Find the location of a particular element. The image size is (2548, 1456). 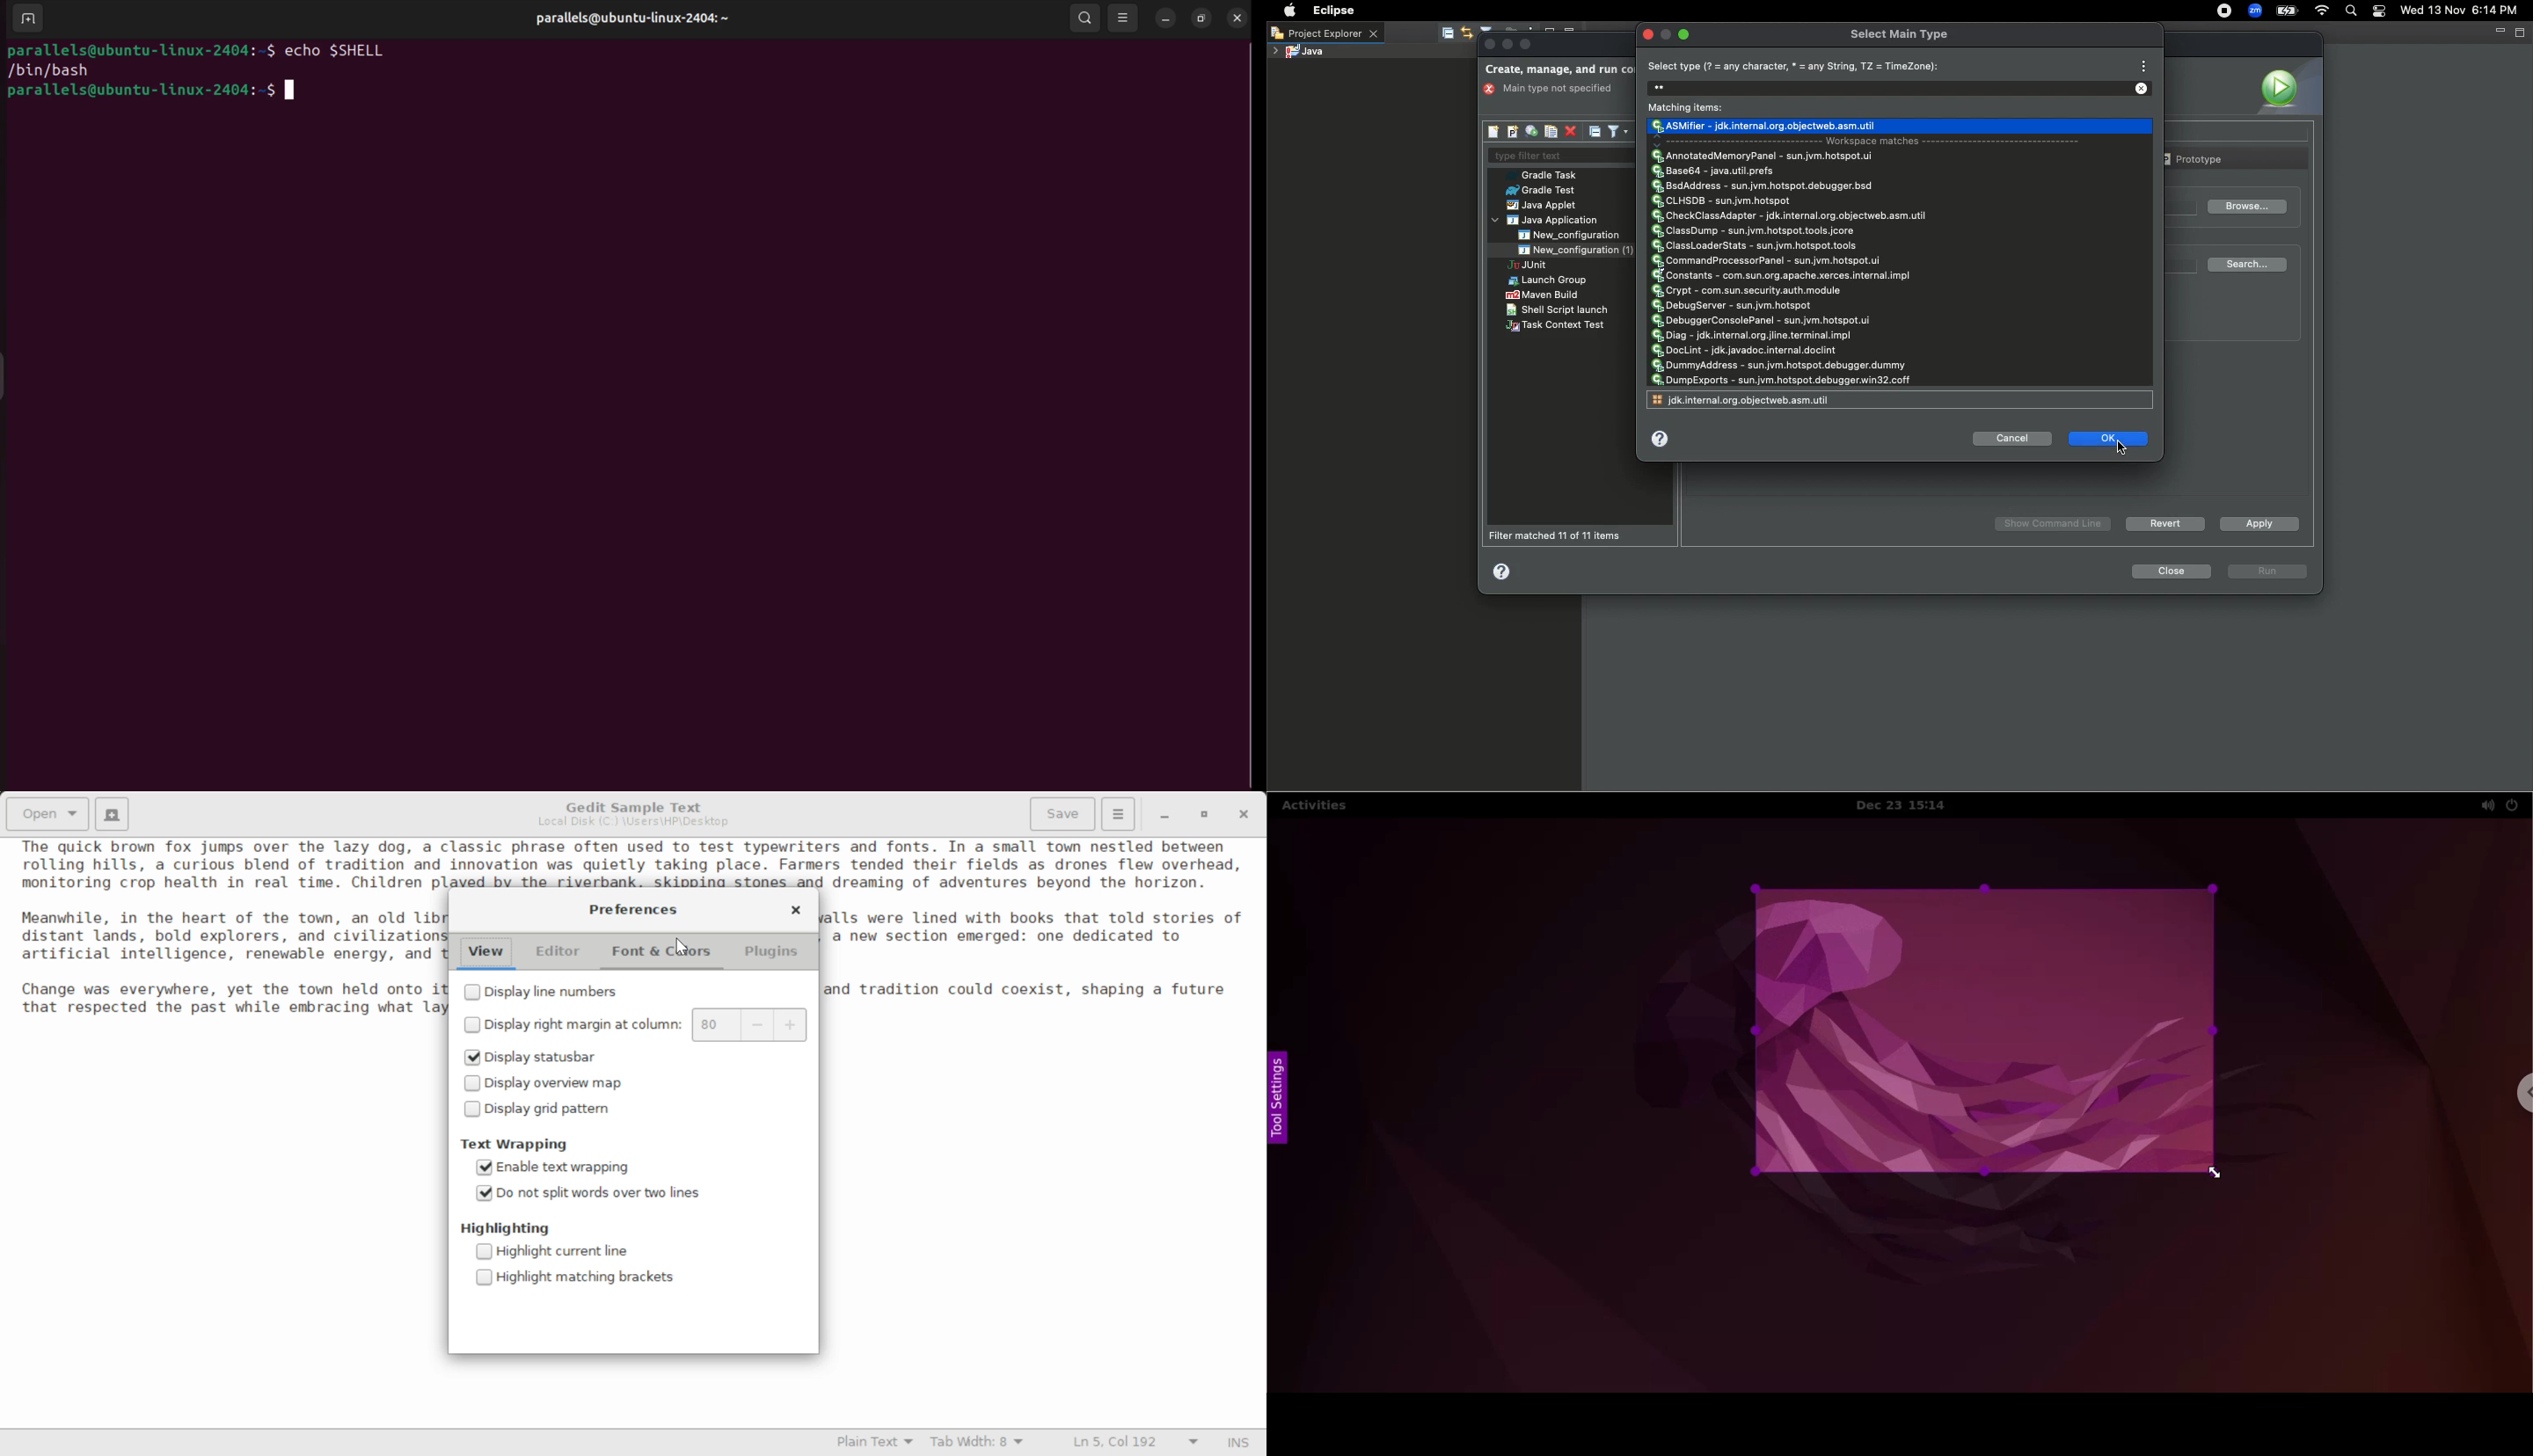

cursor is located at coordinates (2209, 1174).